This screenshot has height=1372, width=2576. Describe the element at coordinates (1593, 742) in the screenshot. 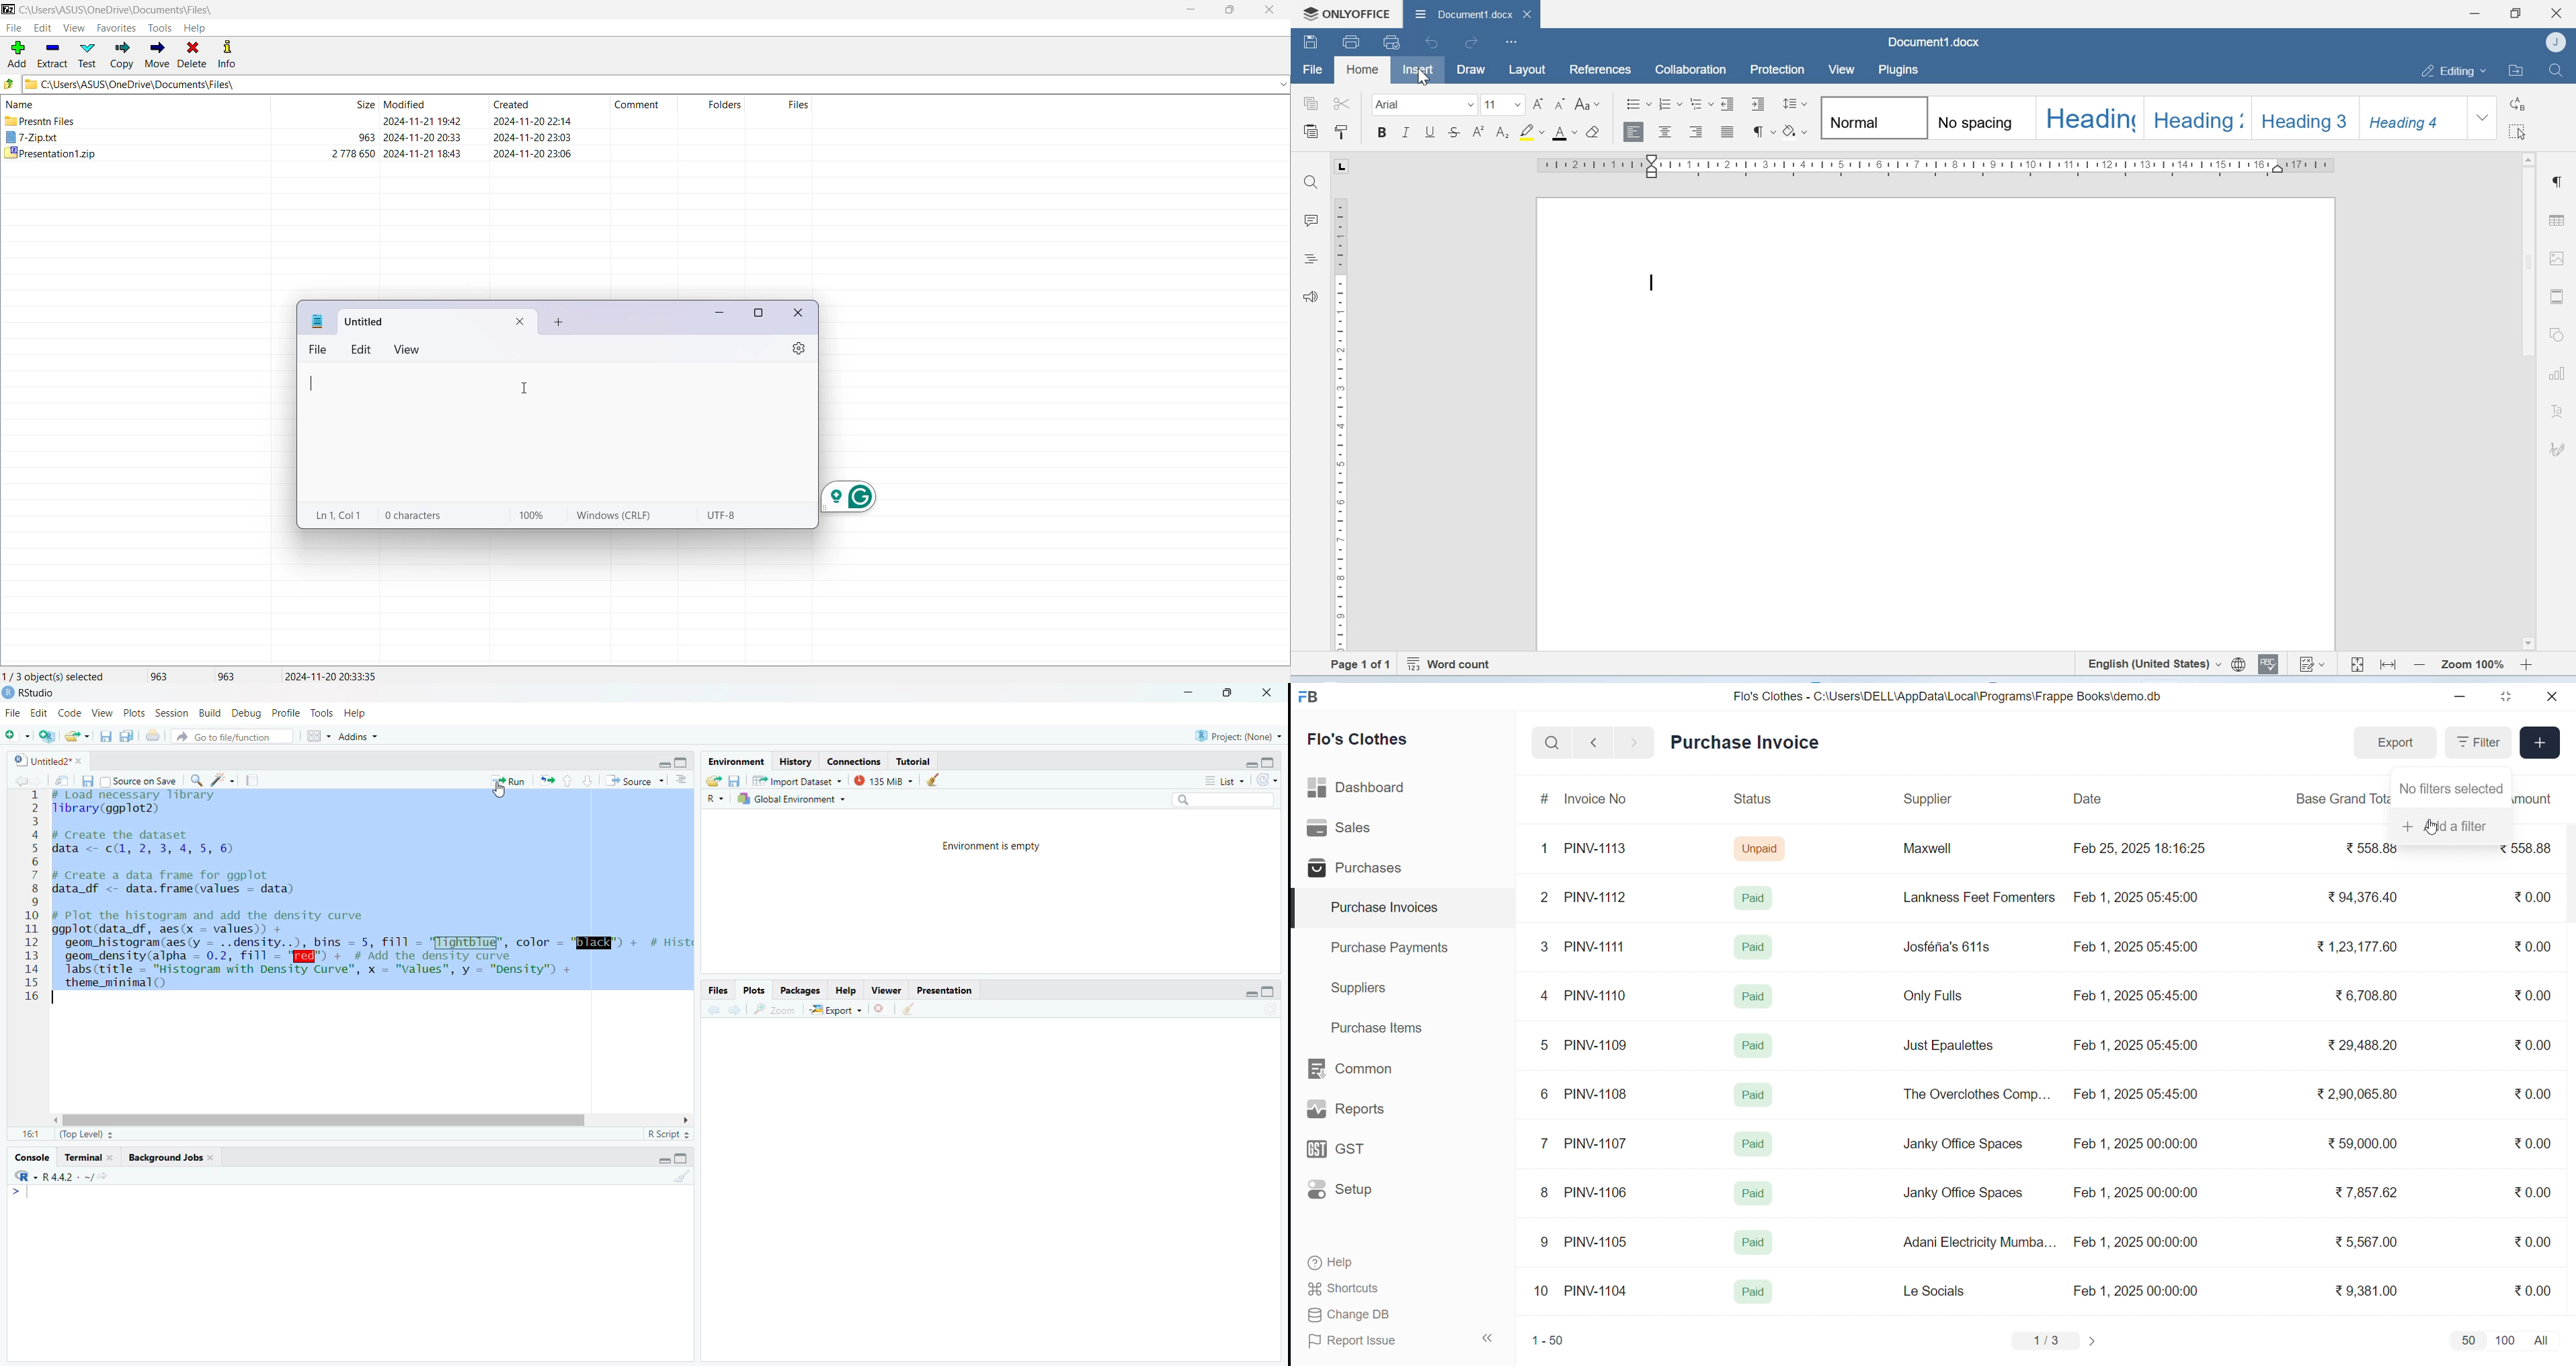

I see `navigate backward` at that location.